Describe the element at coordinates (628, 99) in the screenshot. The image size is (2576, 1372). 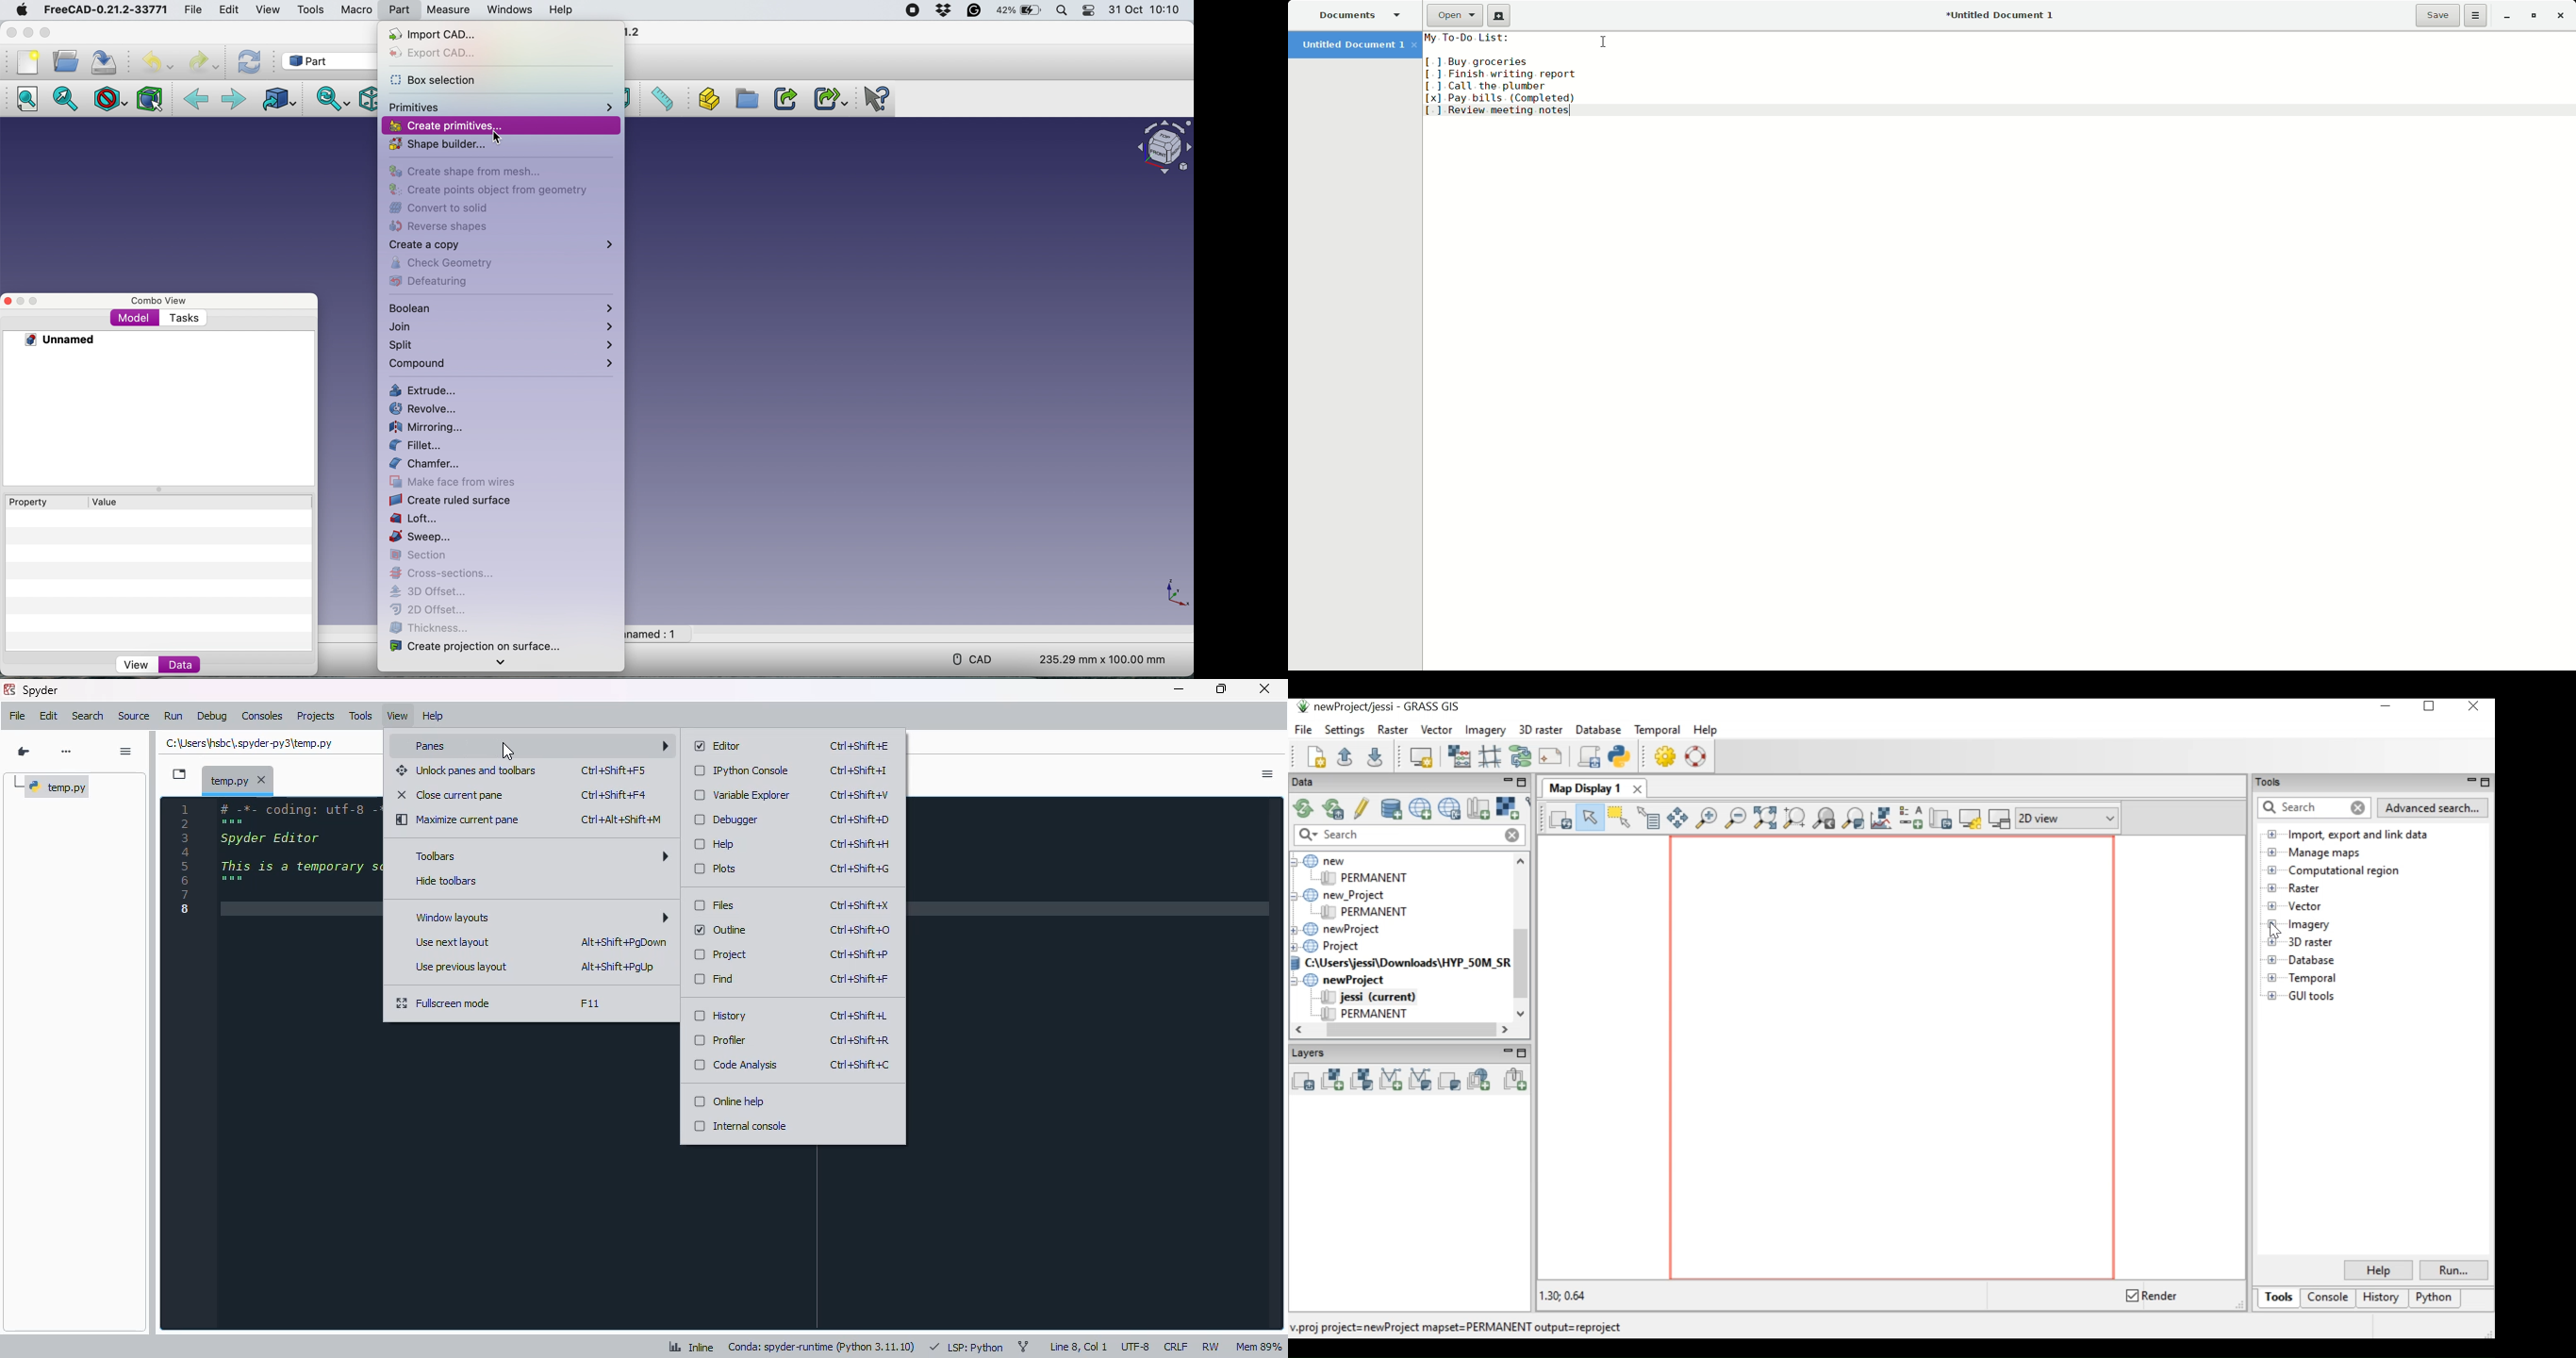
I see `Left` at that location.